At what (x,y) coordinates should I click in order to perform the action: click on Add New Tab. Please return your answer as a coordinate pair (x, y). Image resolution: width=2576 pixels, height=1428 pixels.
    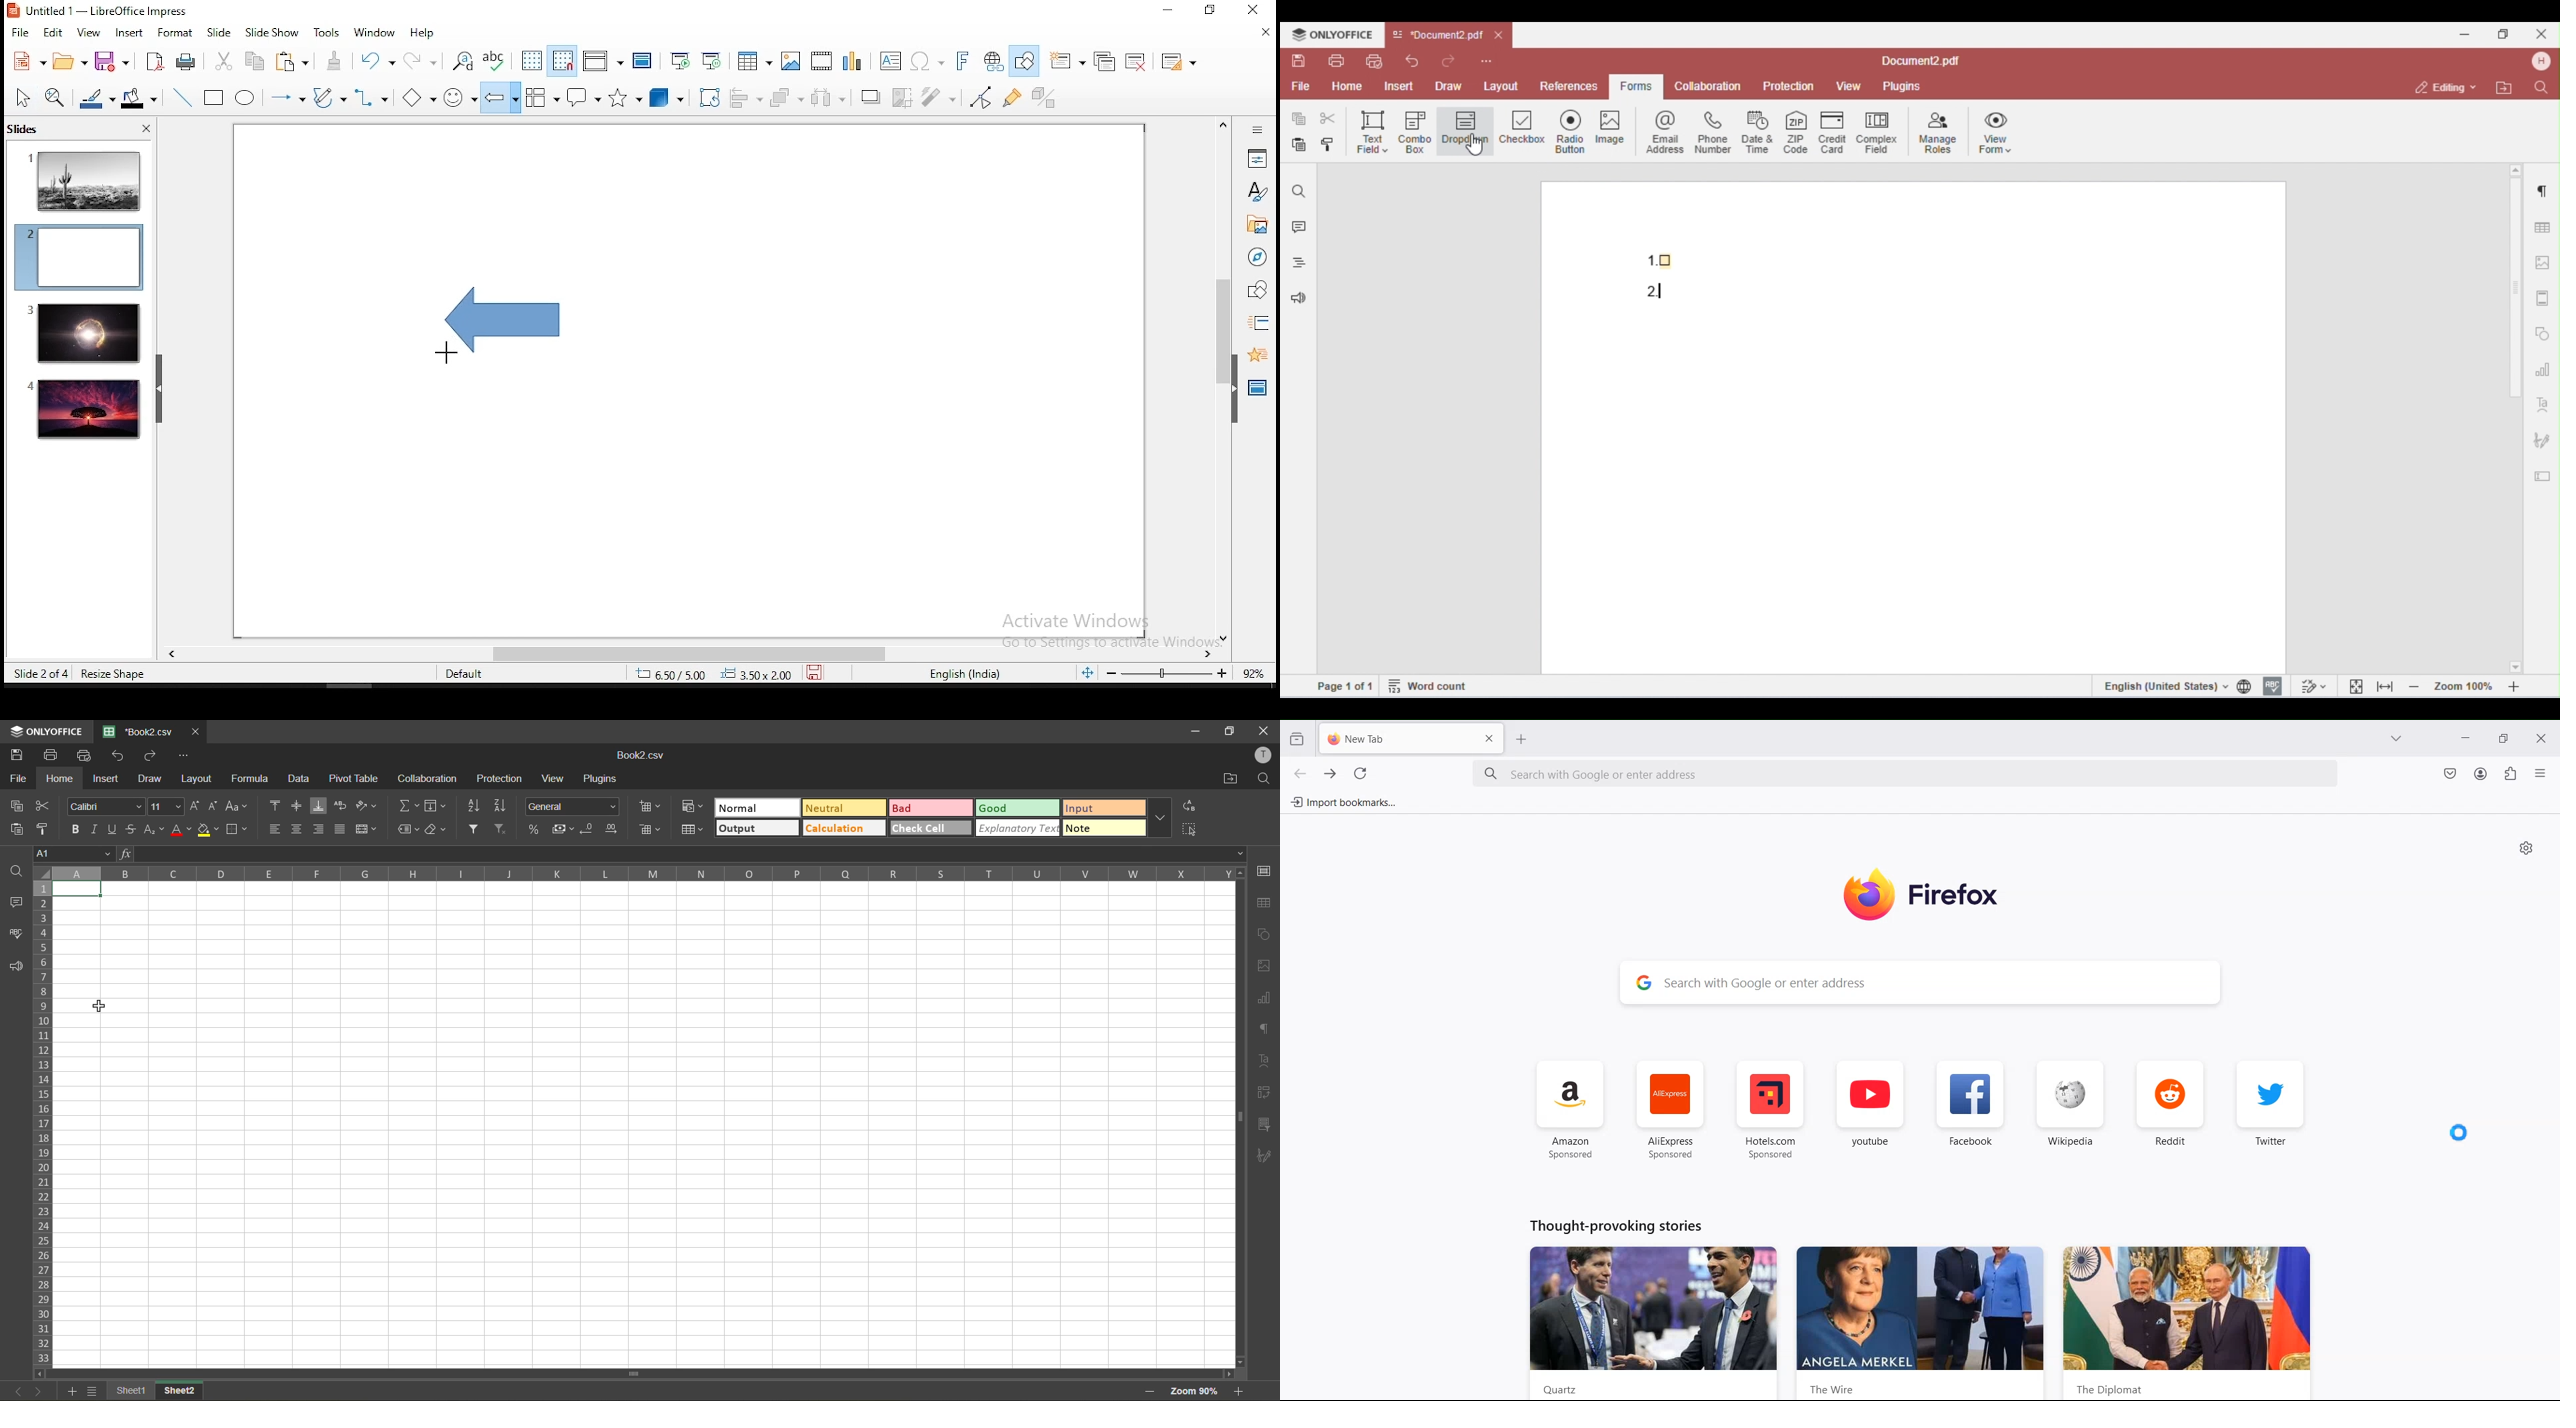
    Looking at the image, I should click on (1522, 739).